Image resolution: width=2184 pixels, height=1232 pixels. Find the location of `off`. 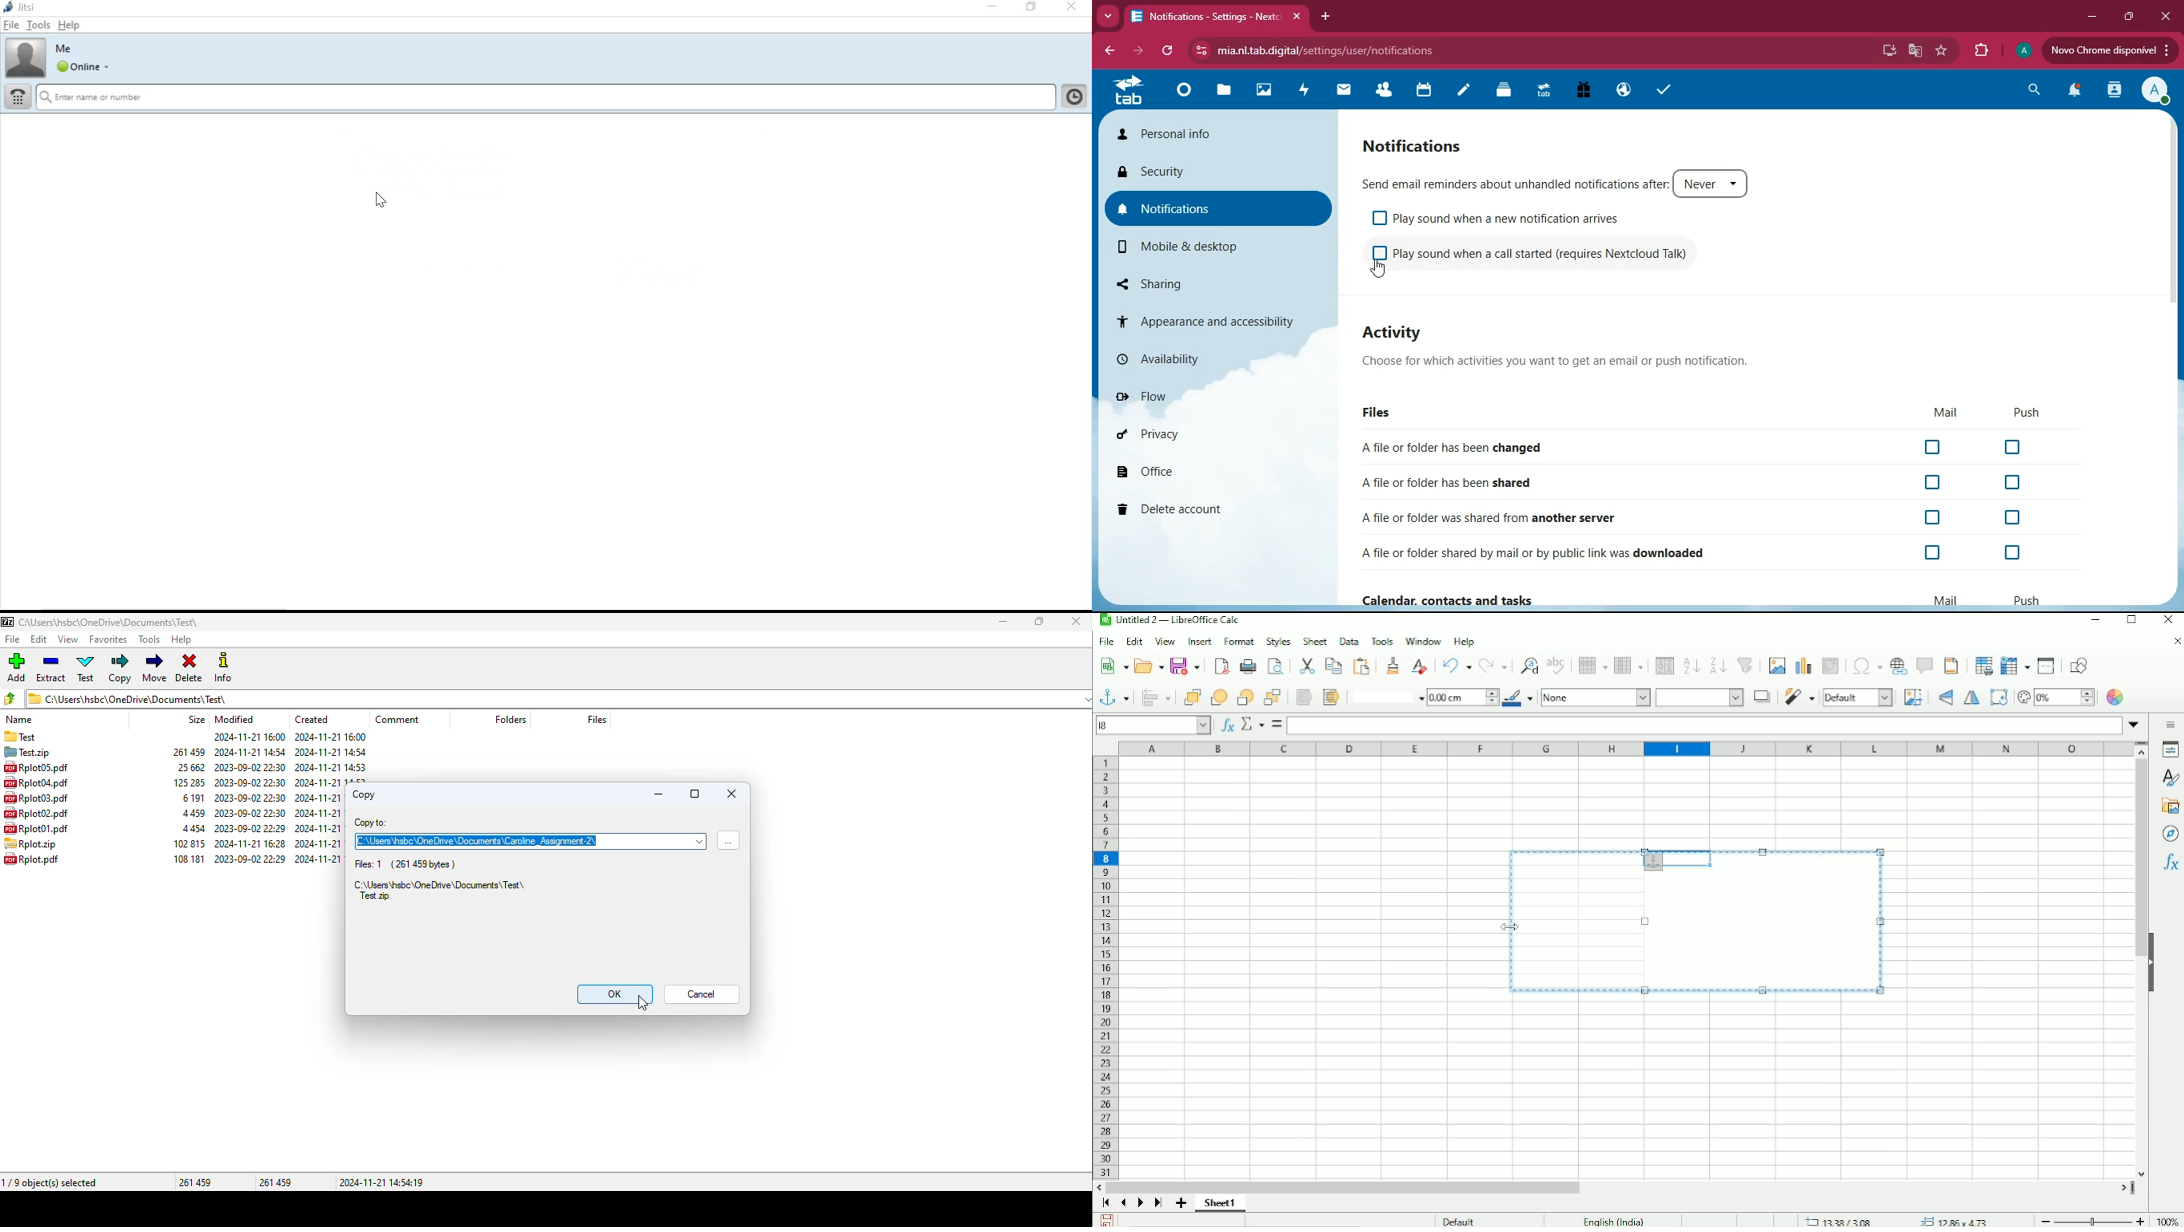

off is located at coordinates (2010, 518).